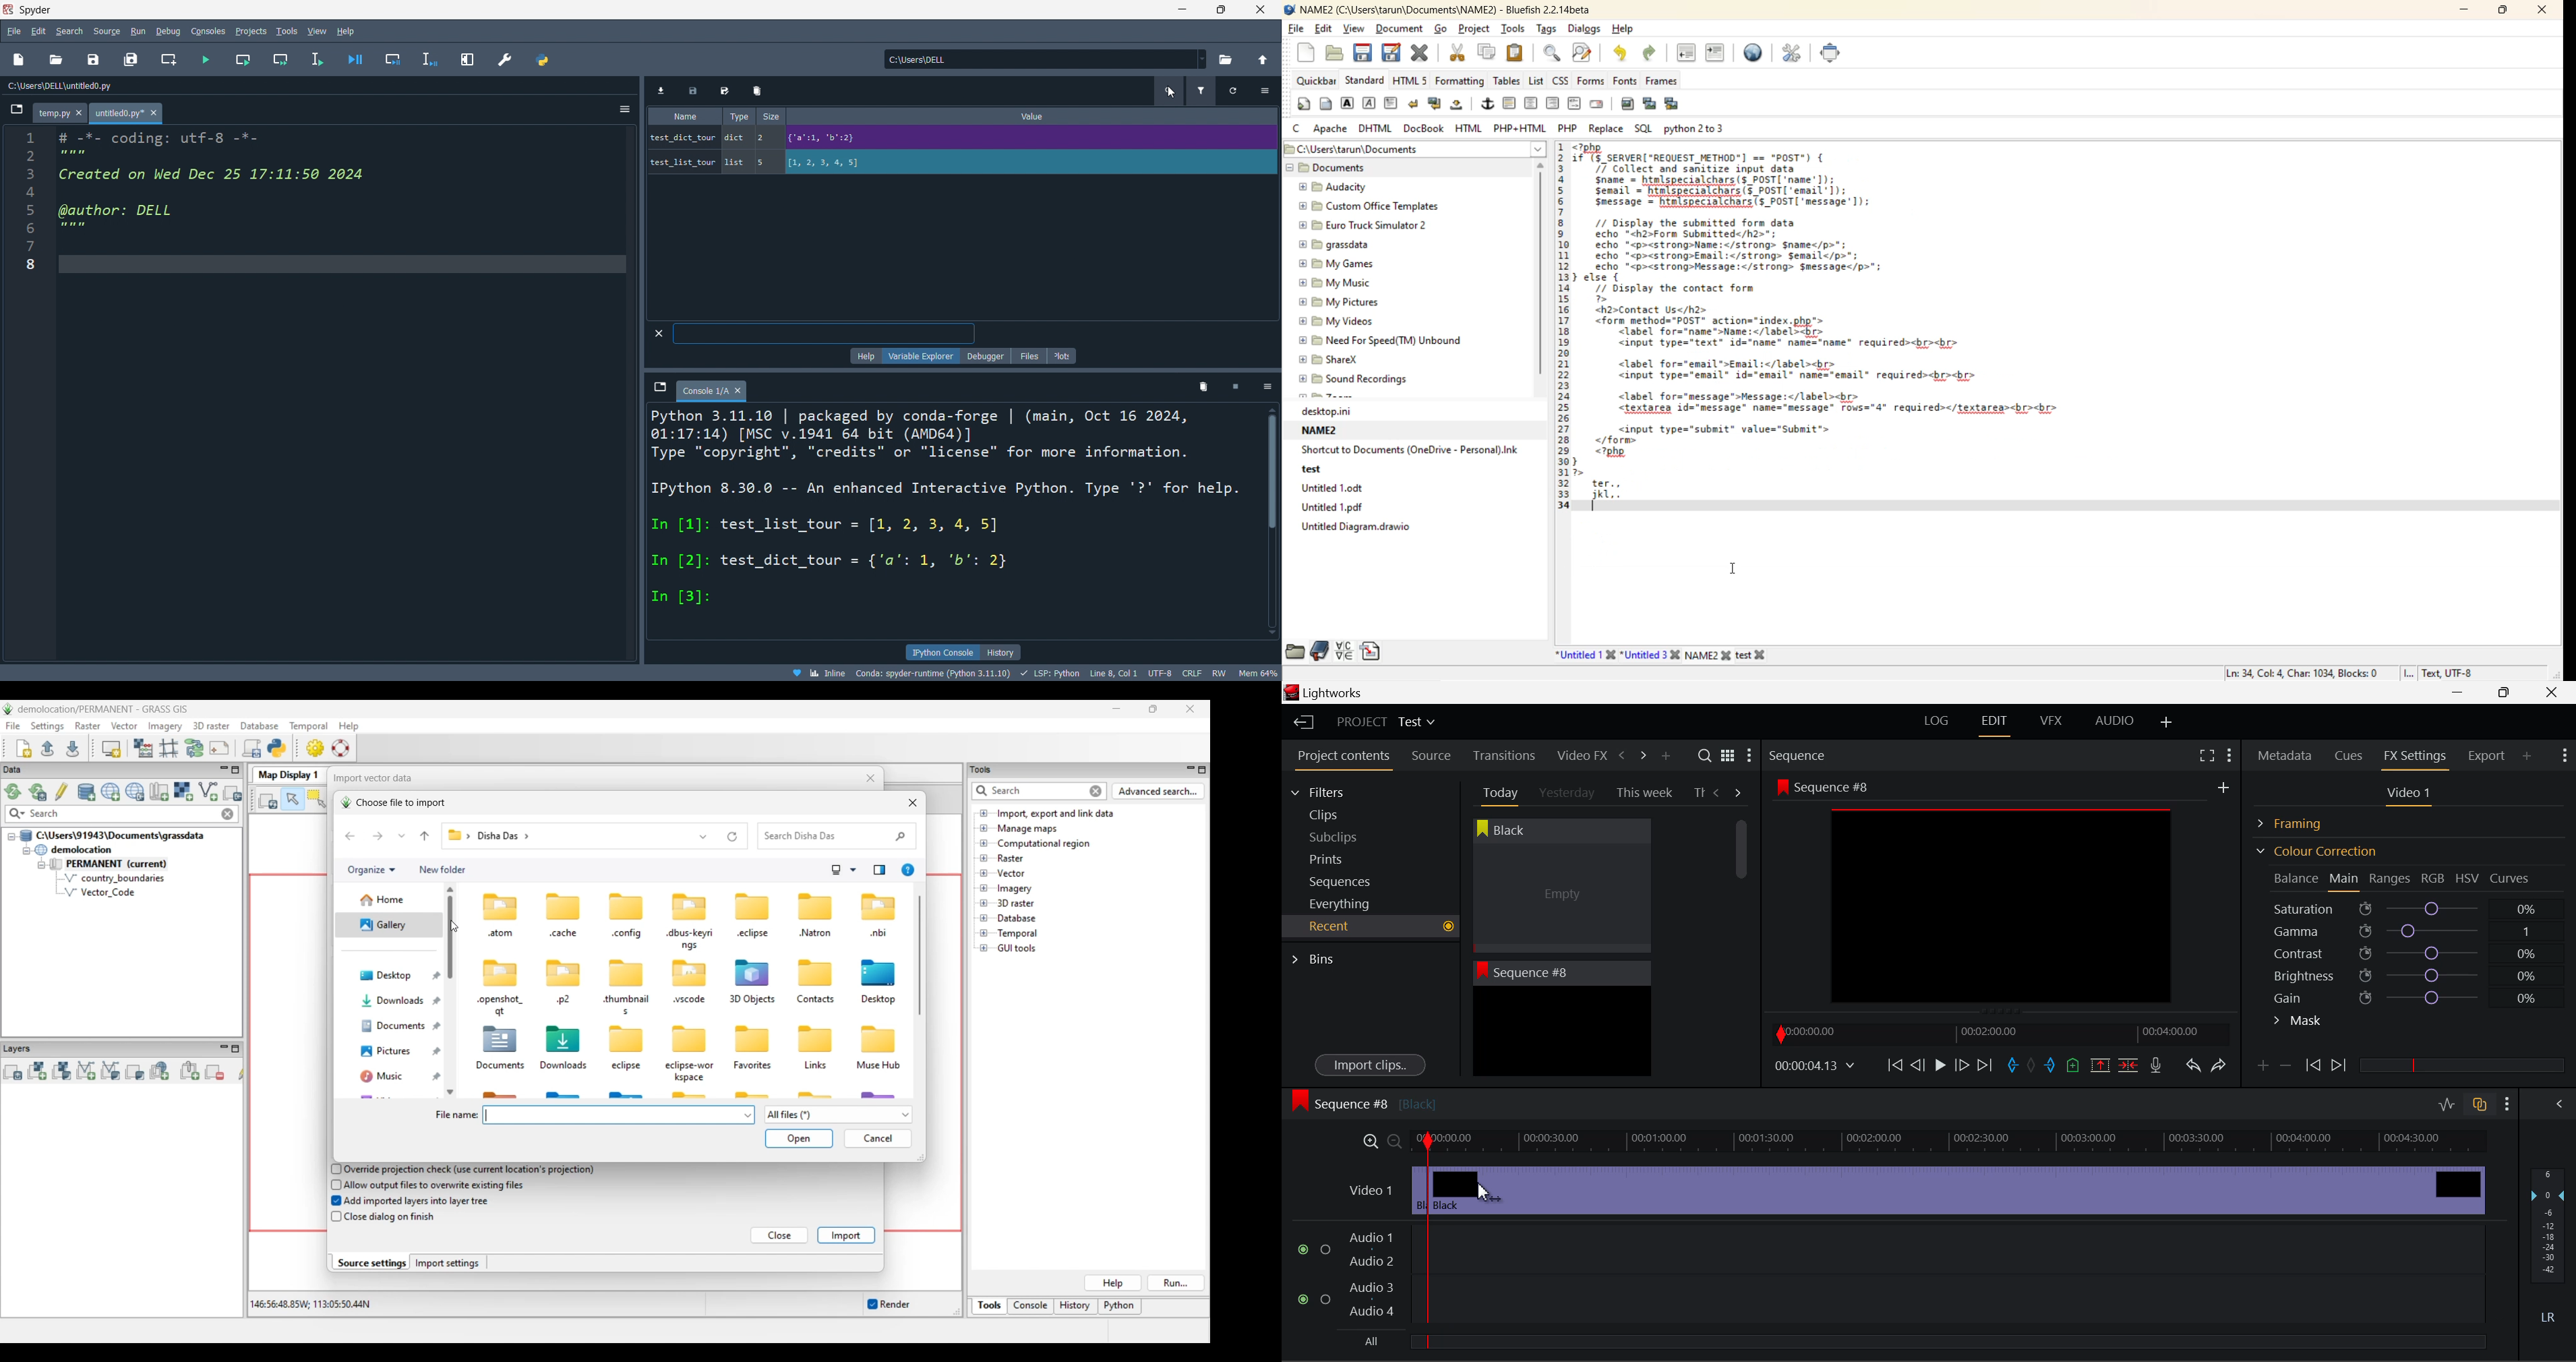 Image resolution: width=2576 pixels, height=1372 pixels. I want to click on Saturation, so click(2407, 906).